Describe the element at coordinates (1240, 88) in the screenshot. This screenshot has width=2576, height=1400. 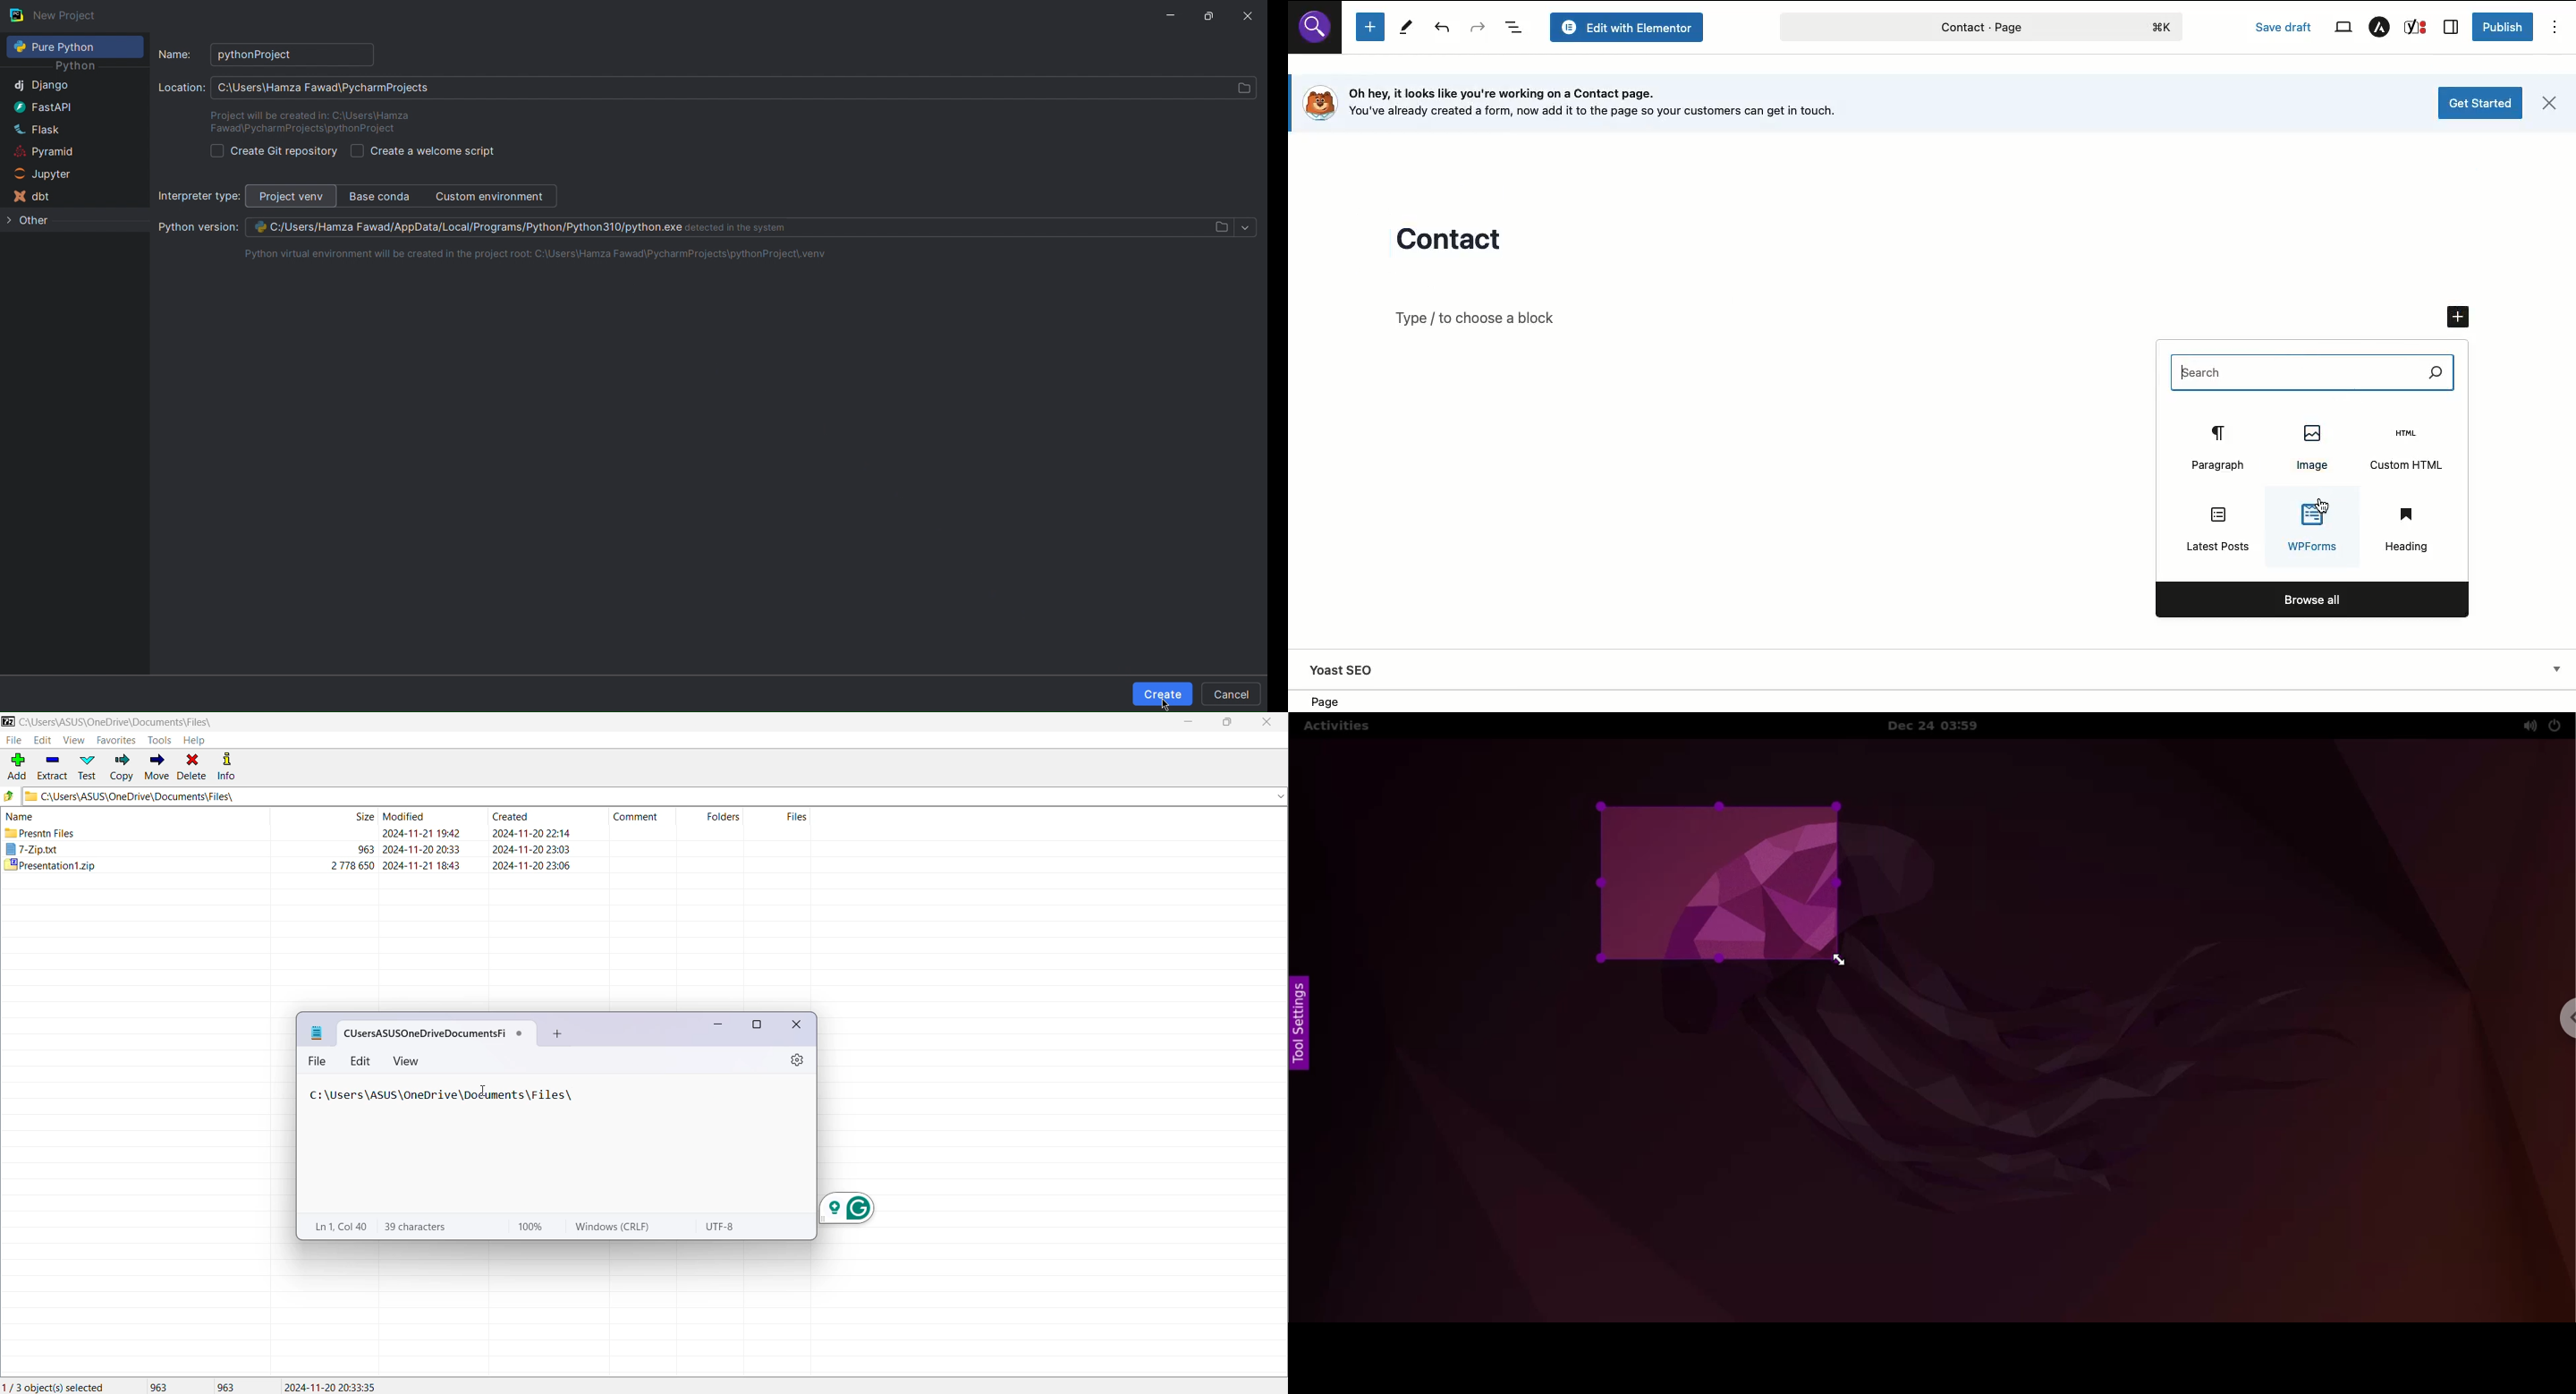
I see `Folder` at that location.